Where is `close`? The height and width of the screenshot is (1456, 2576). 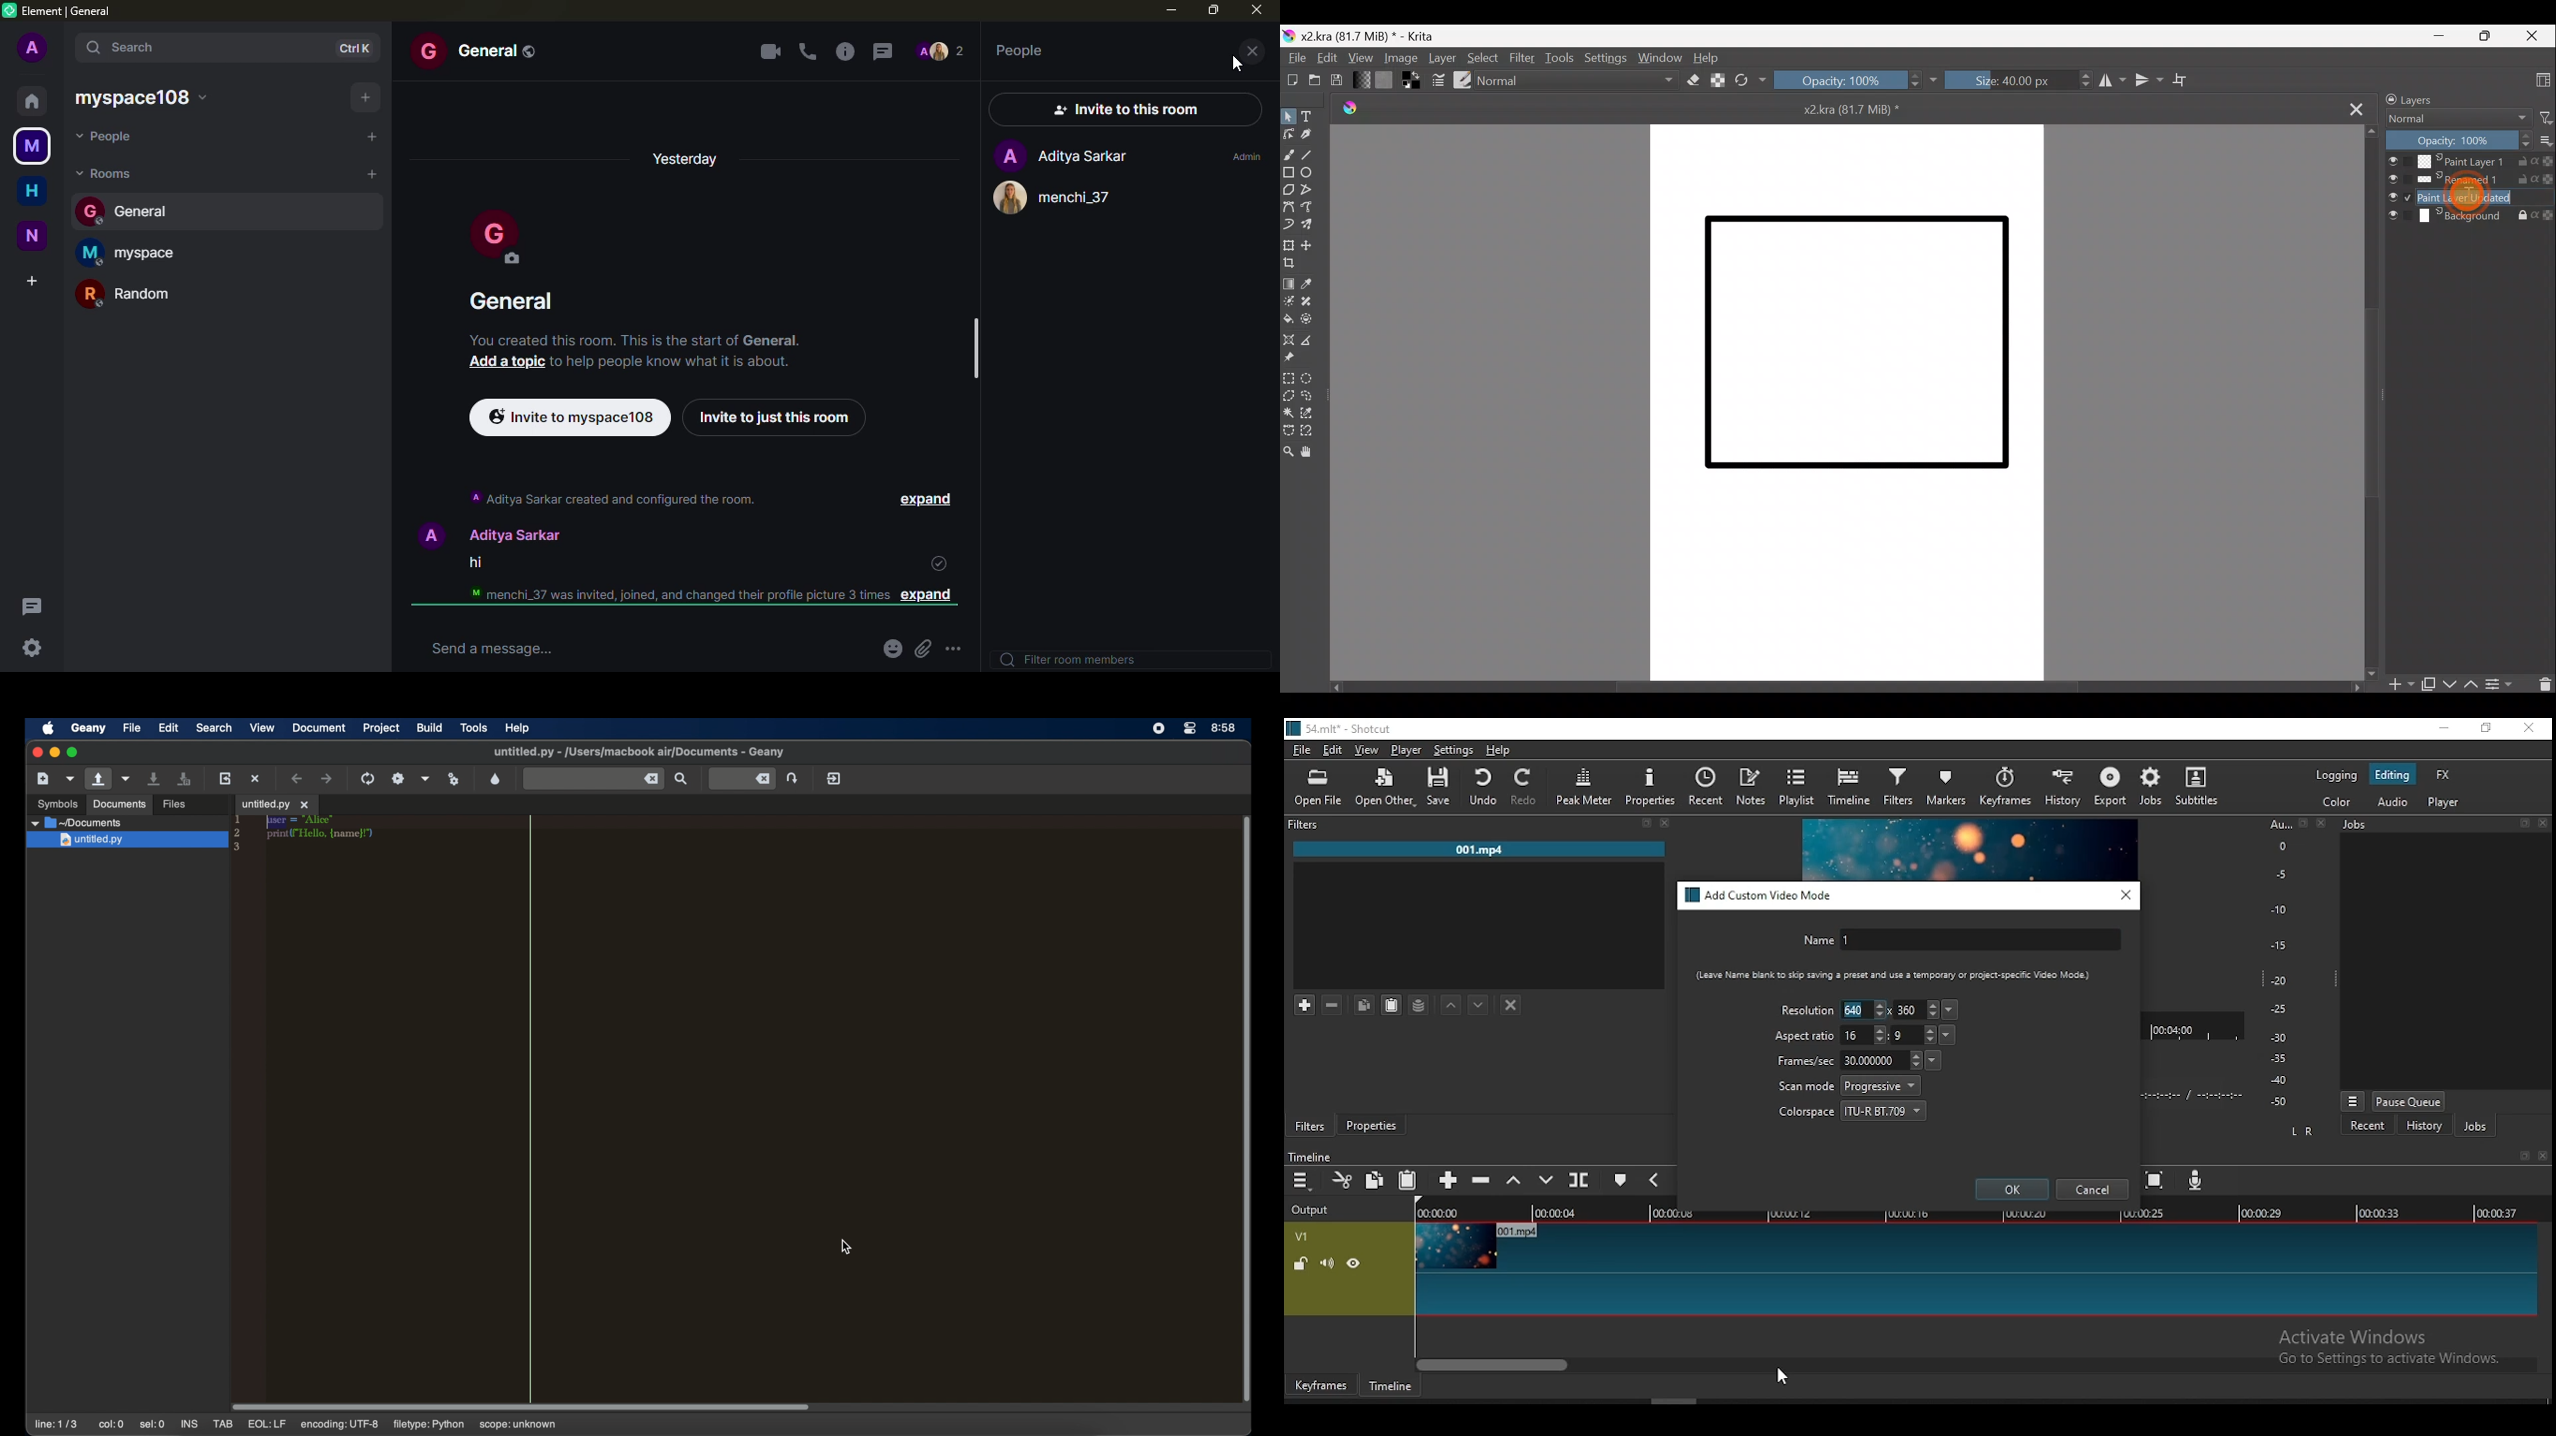
close is located at coordinates (2546, 1156).